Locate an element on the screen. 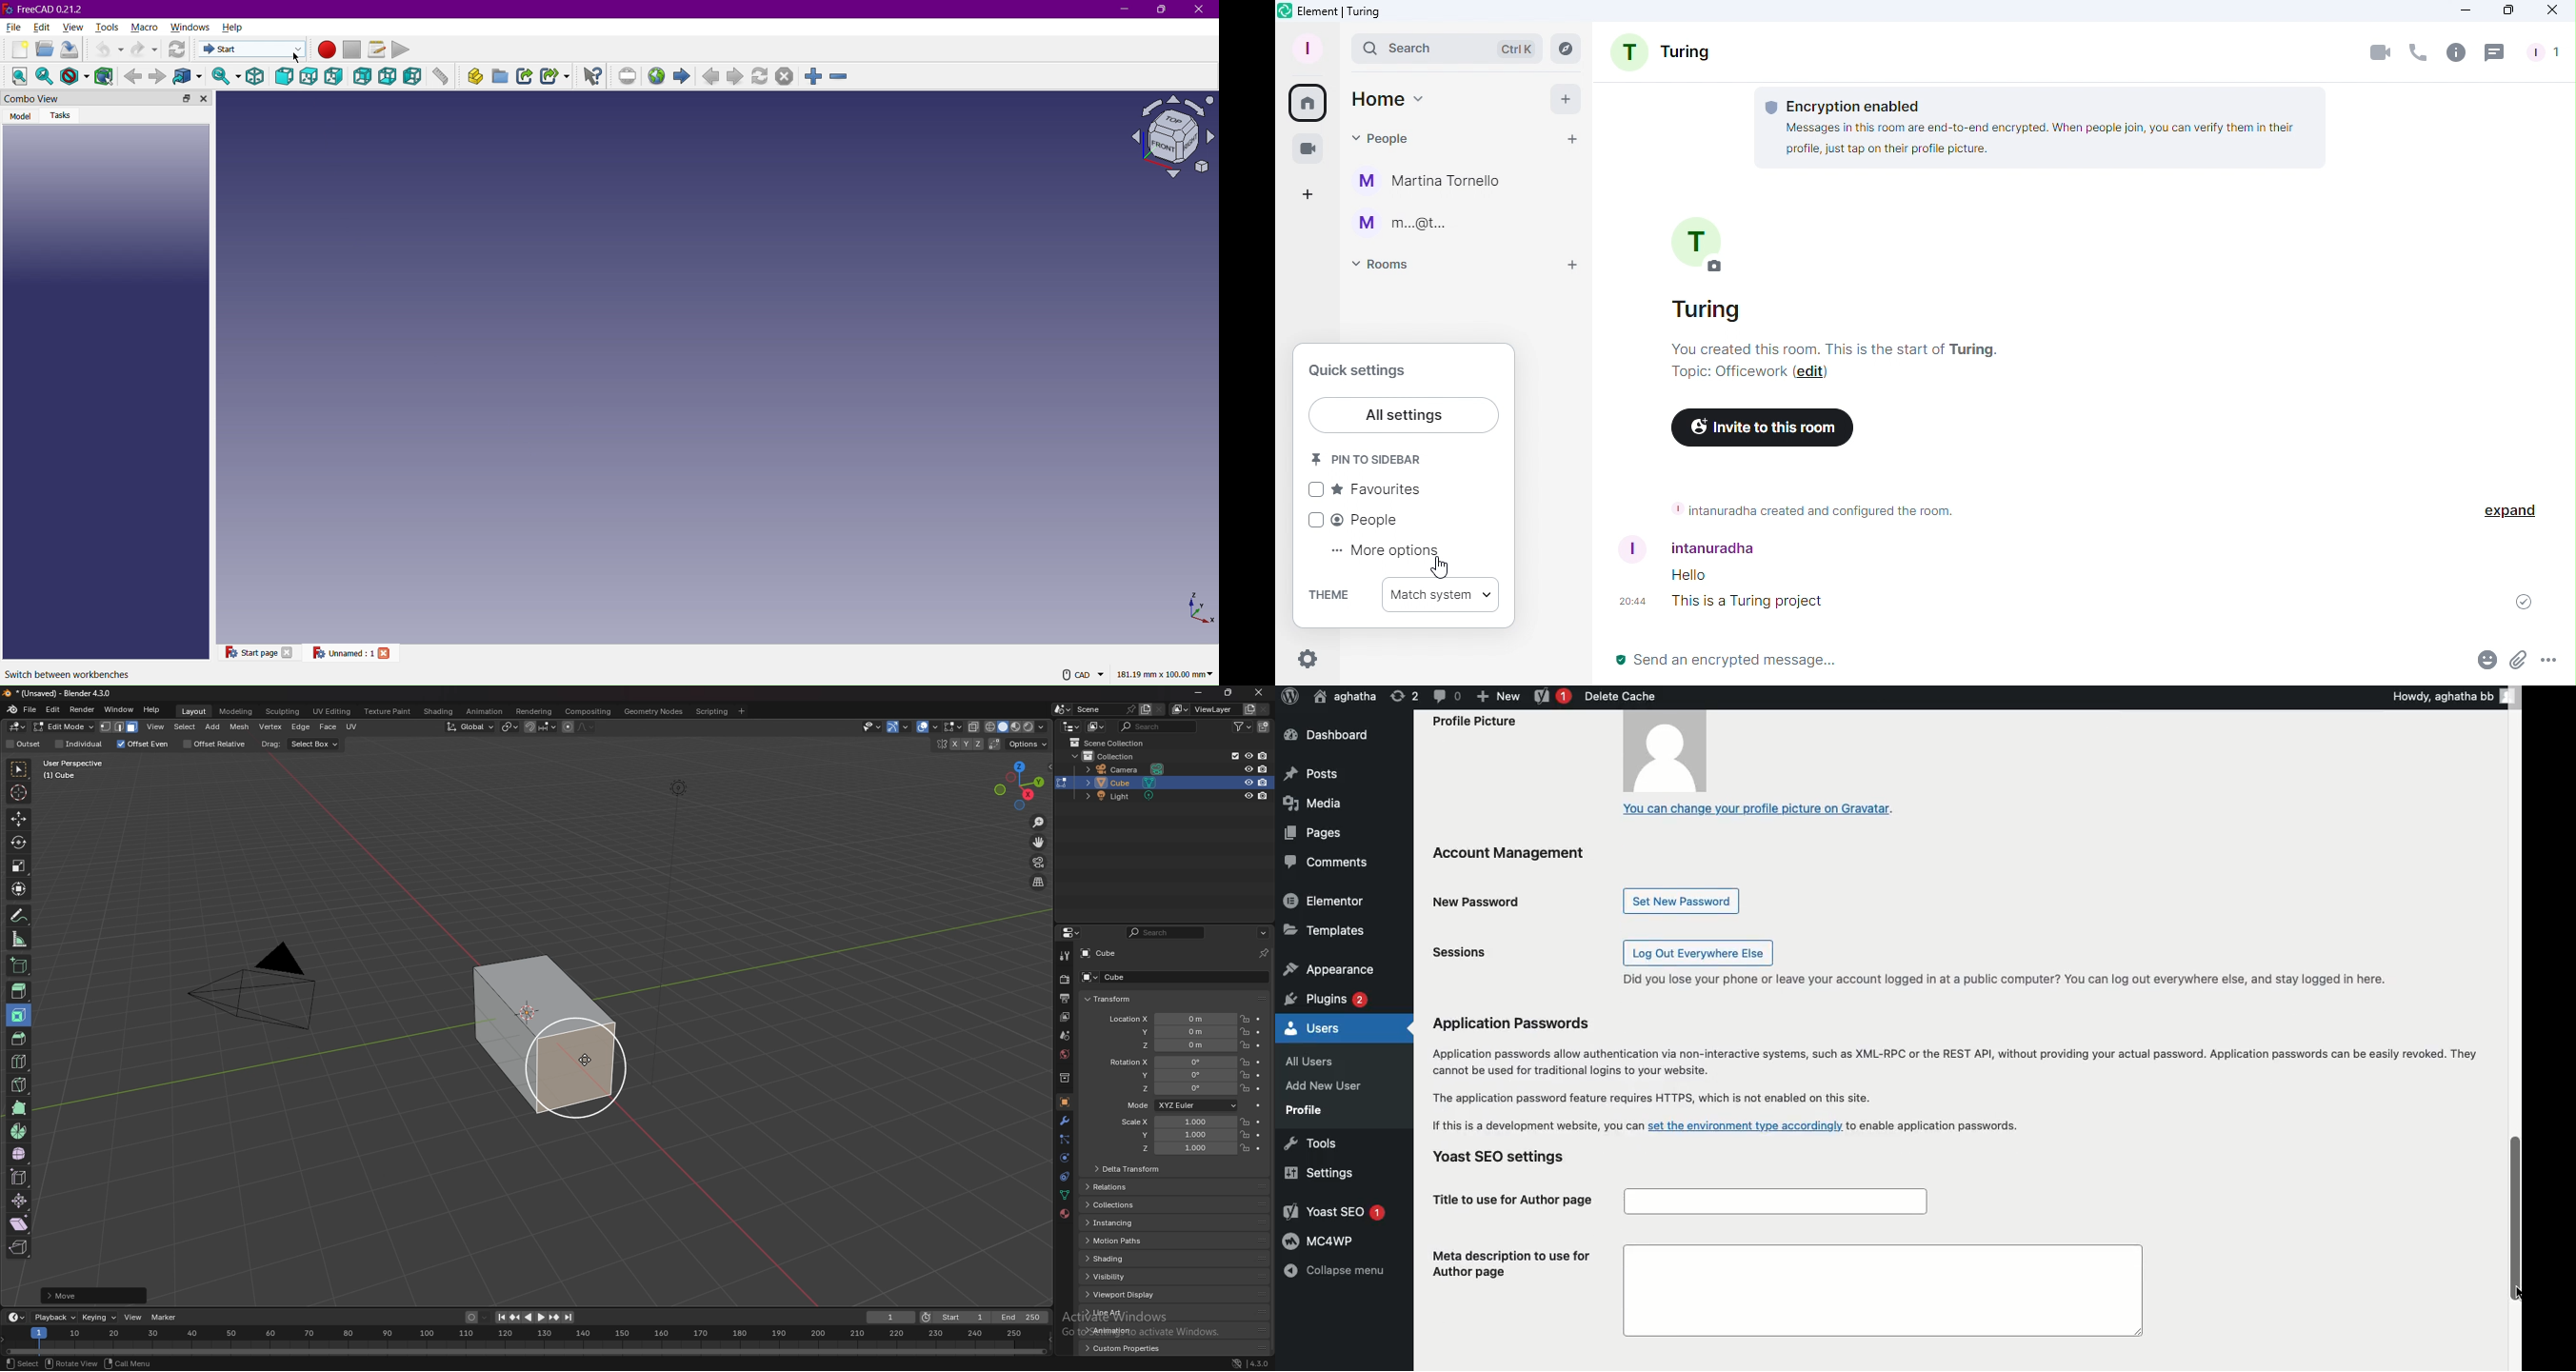 The image size is (2576, 1372). Measure distance is located at coordinates (441, 75).